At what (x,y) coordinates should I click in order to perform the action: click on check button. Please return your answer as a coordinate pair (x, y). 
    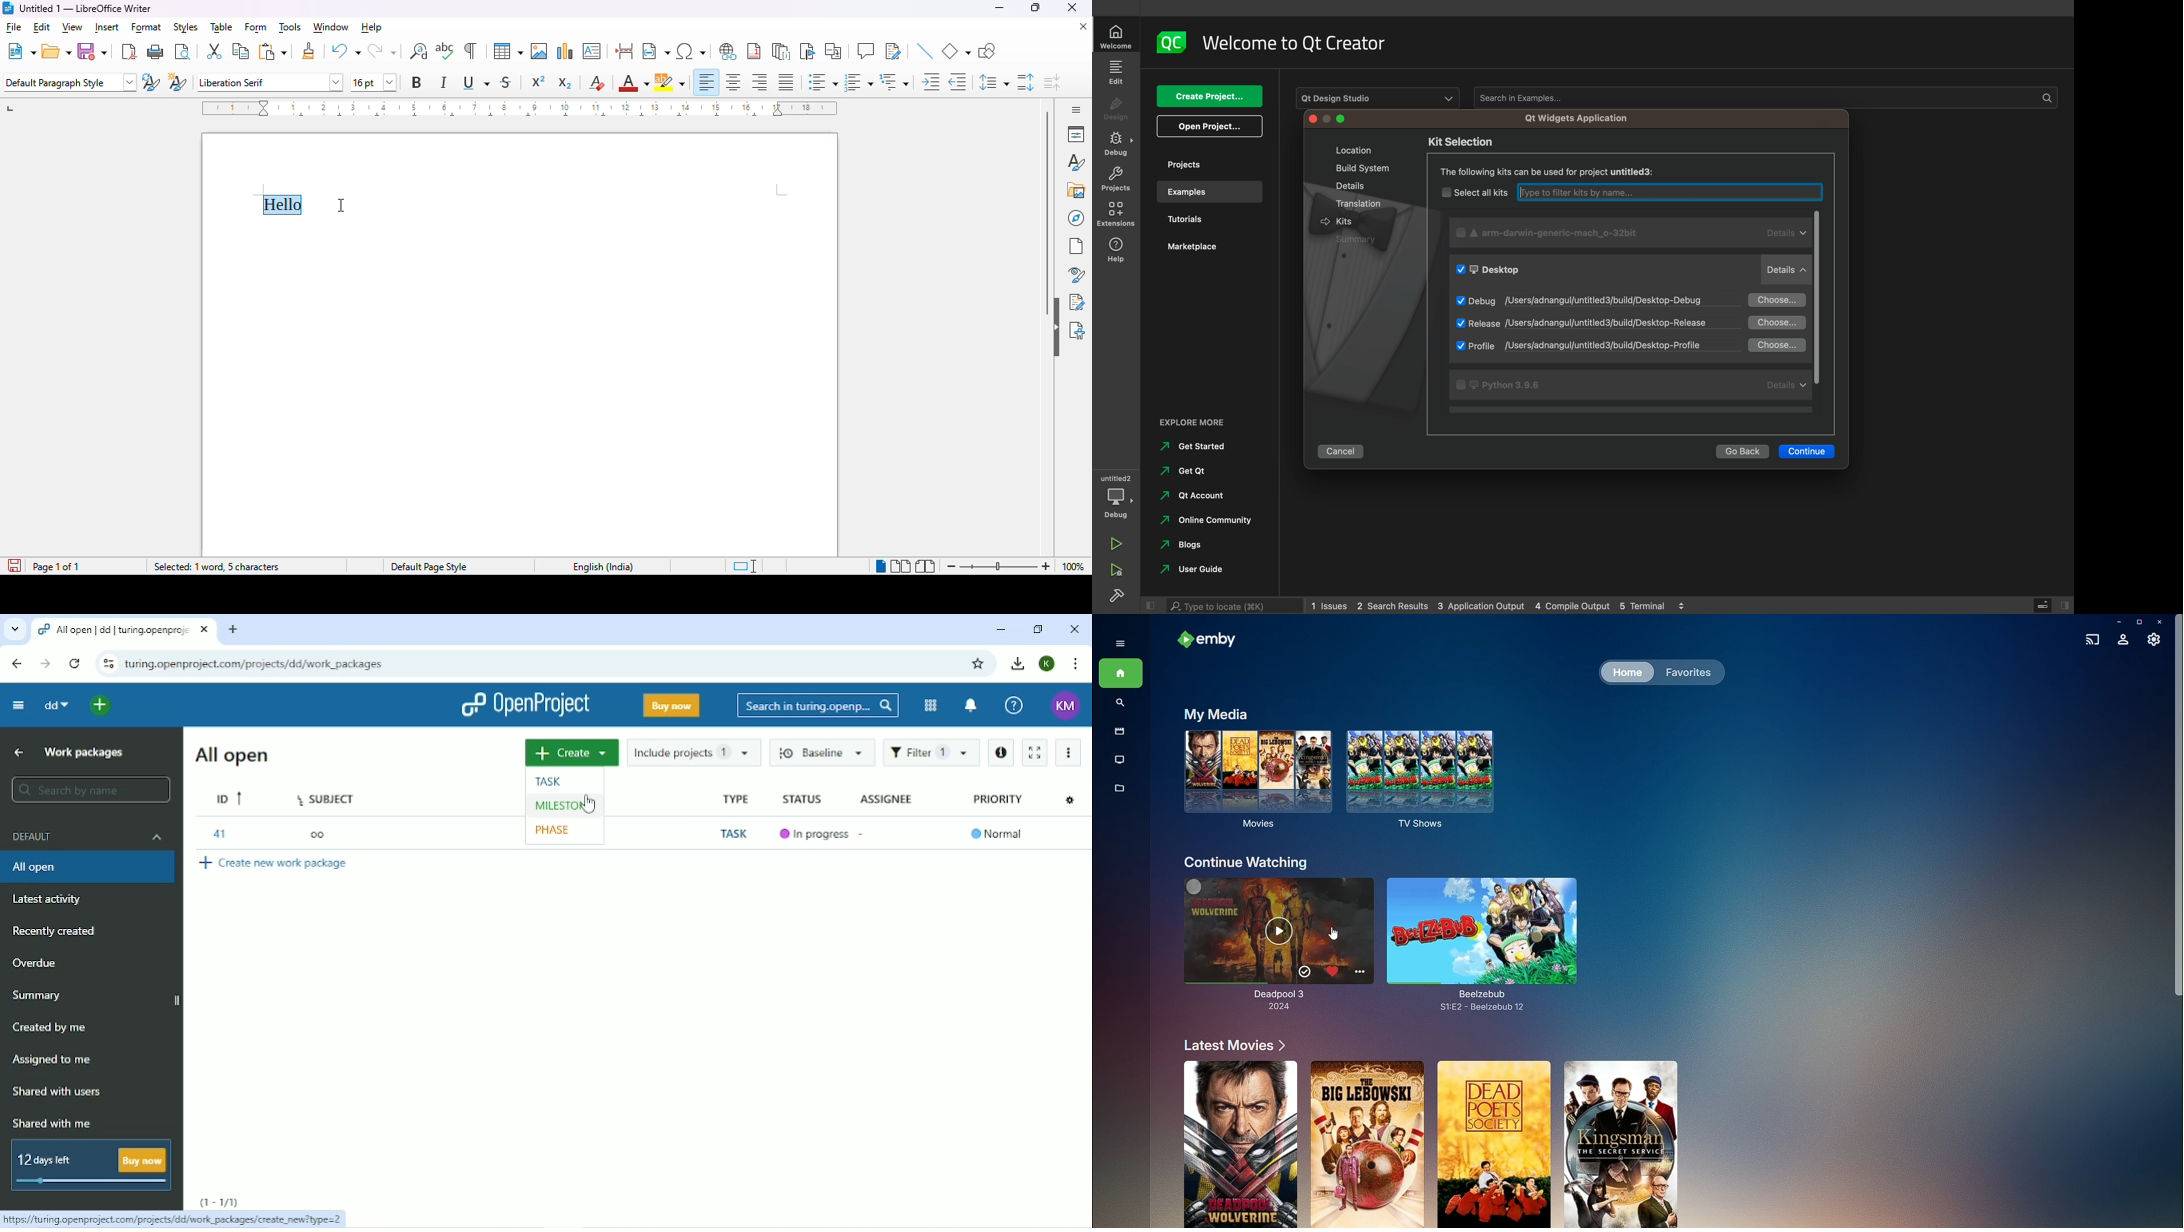
    Looking at the image, I should click on (1460, 324).